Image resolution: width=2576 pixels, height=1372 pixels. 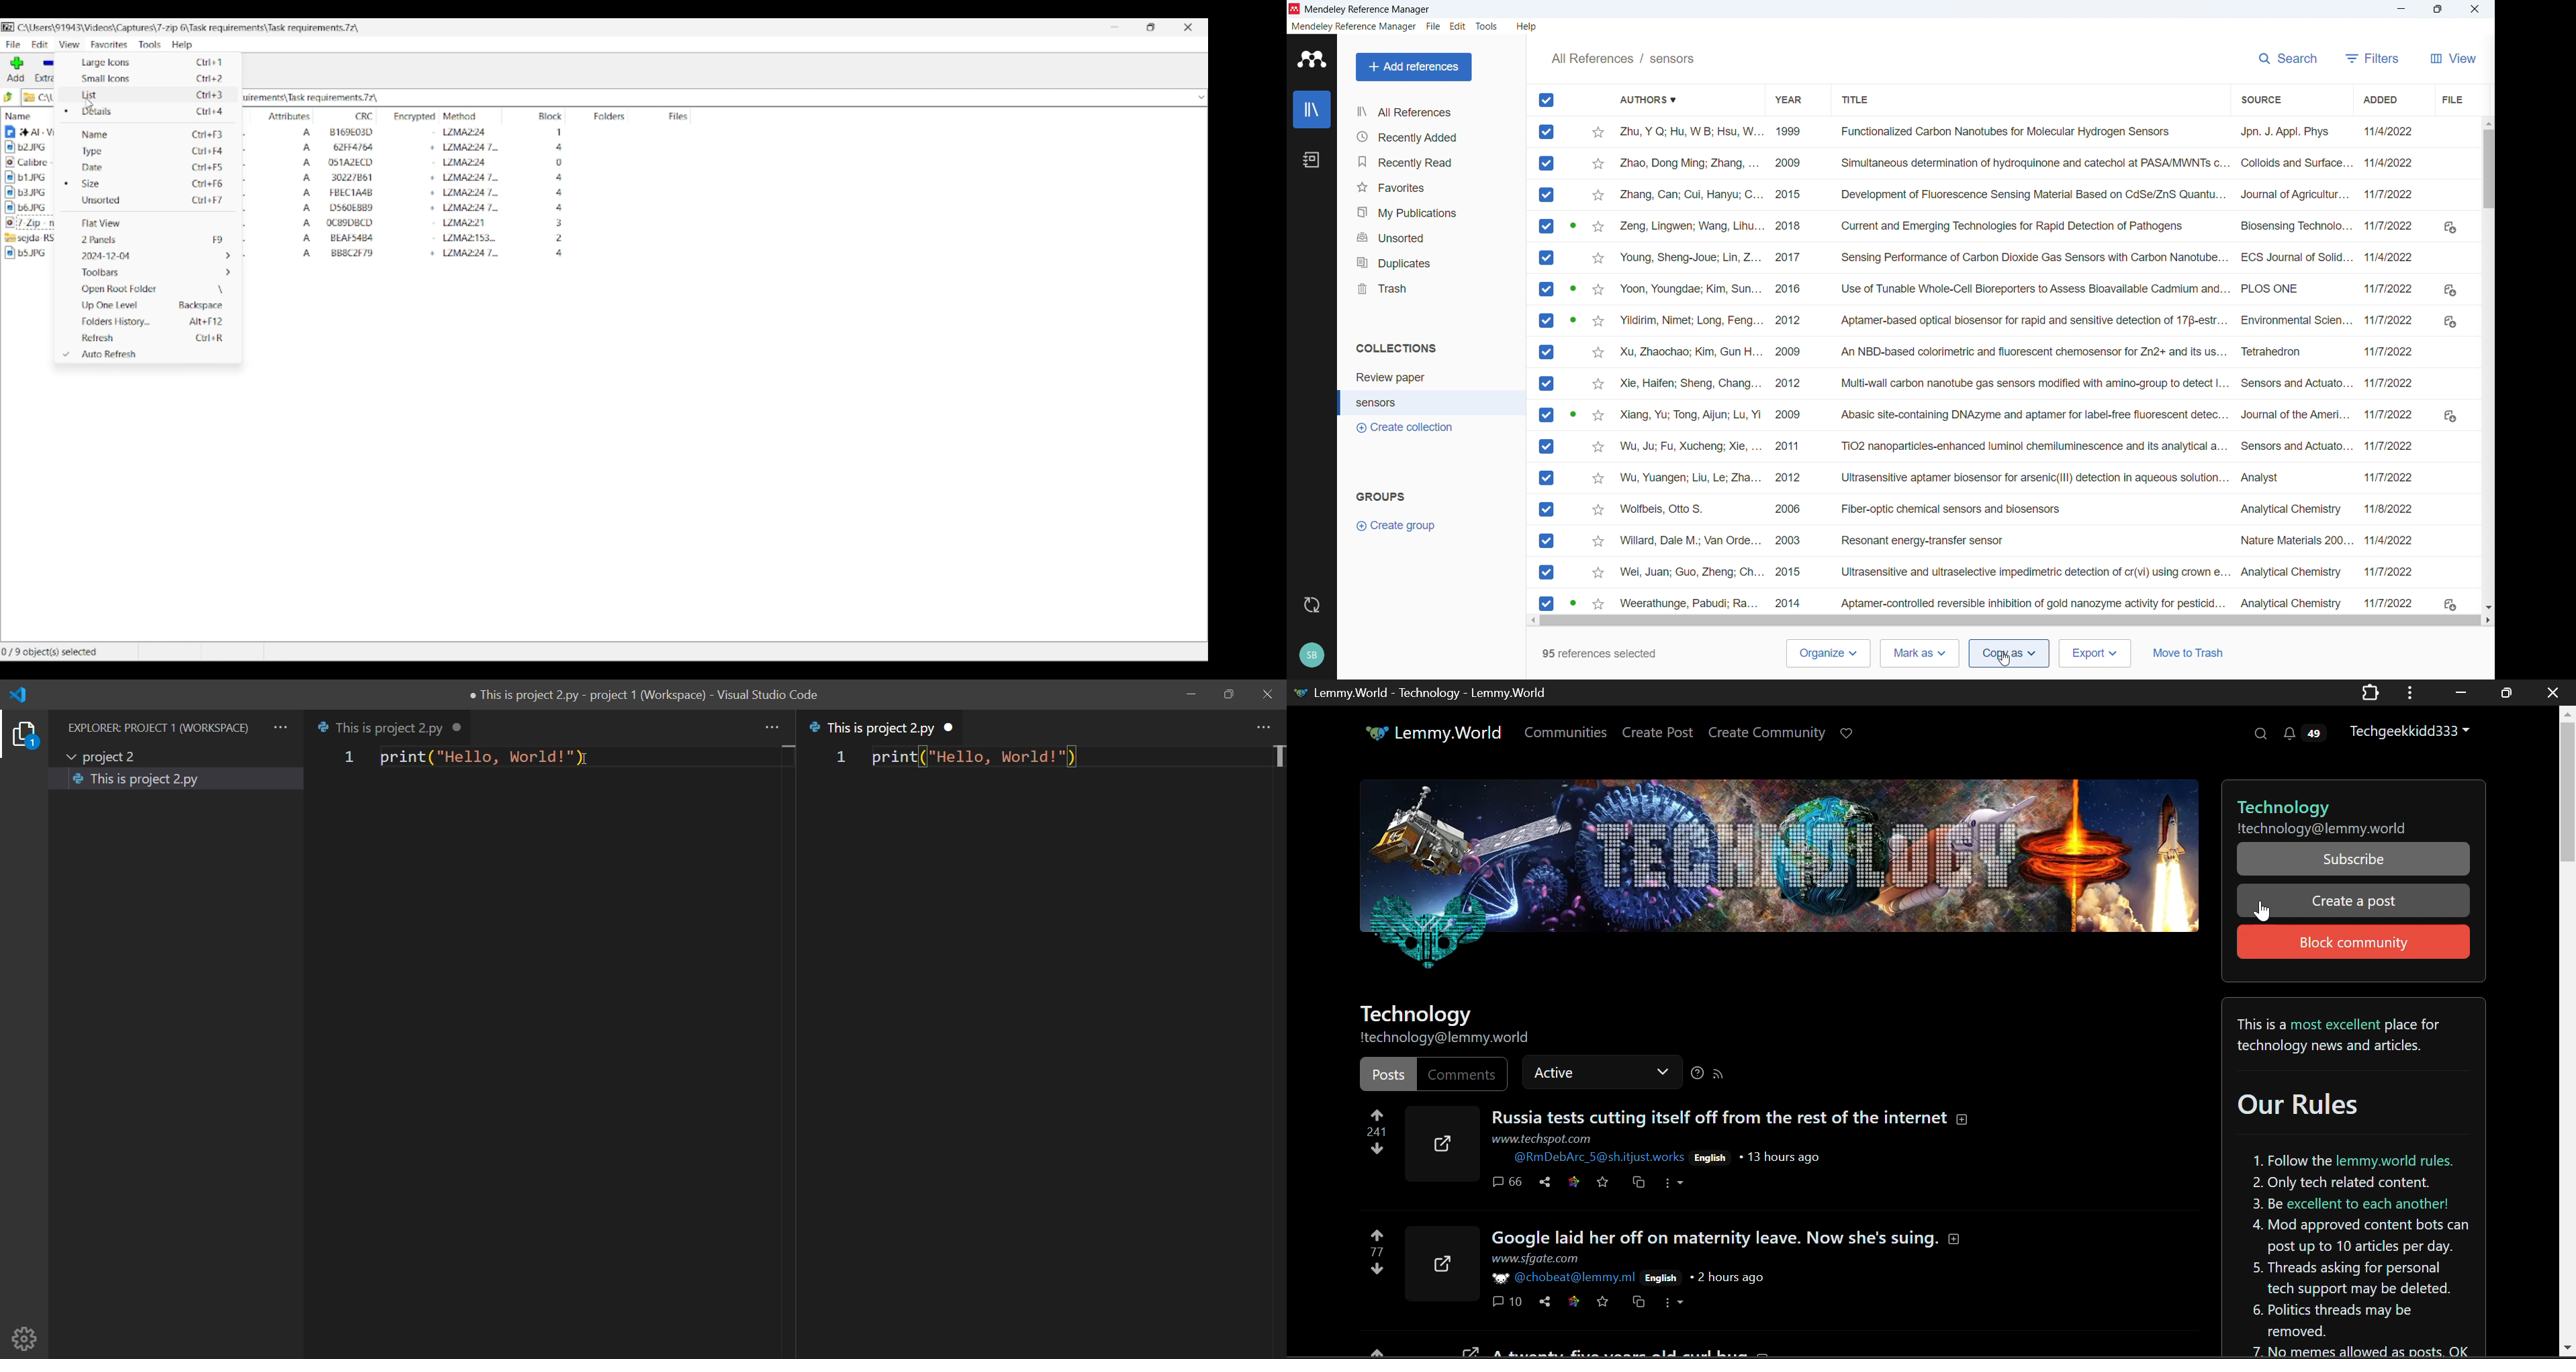 I want to click on Restore Down, so click(x=2458, y=691).